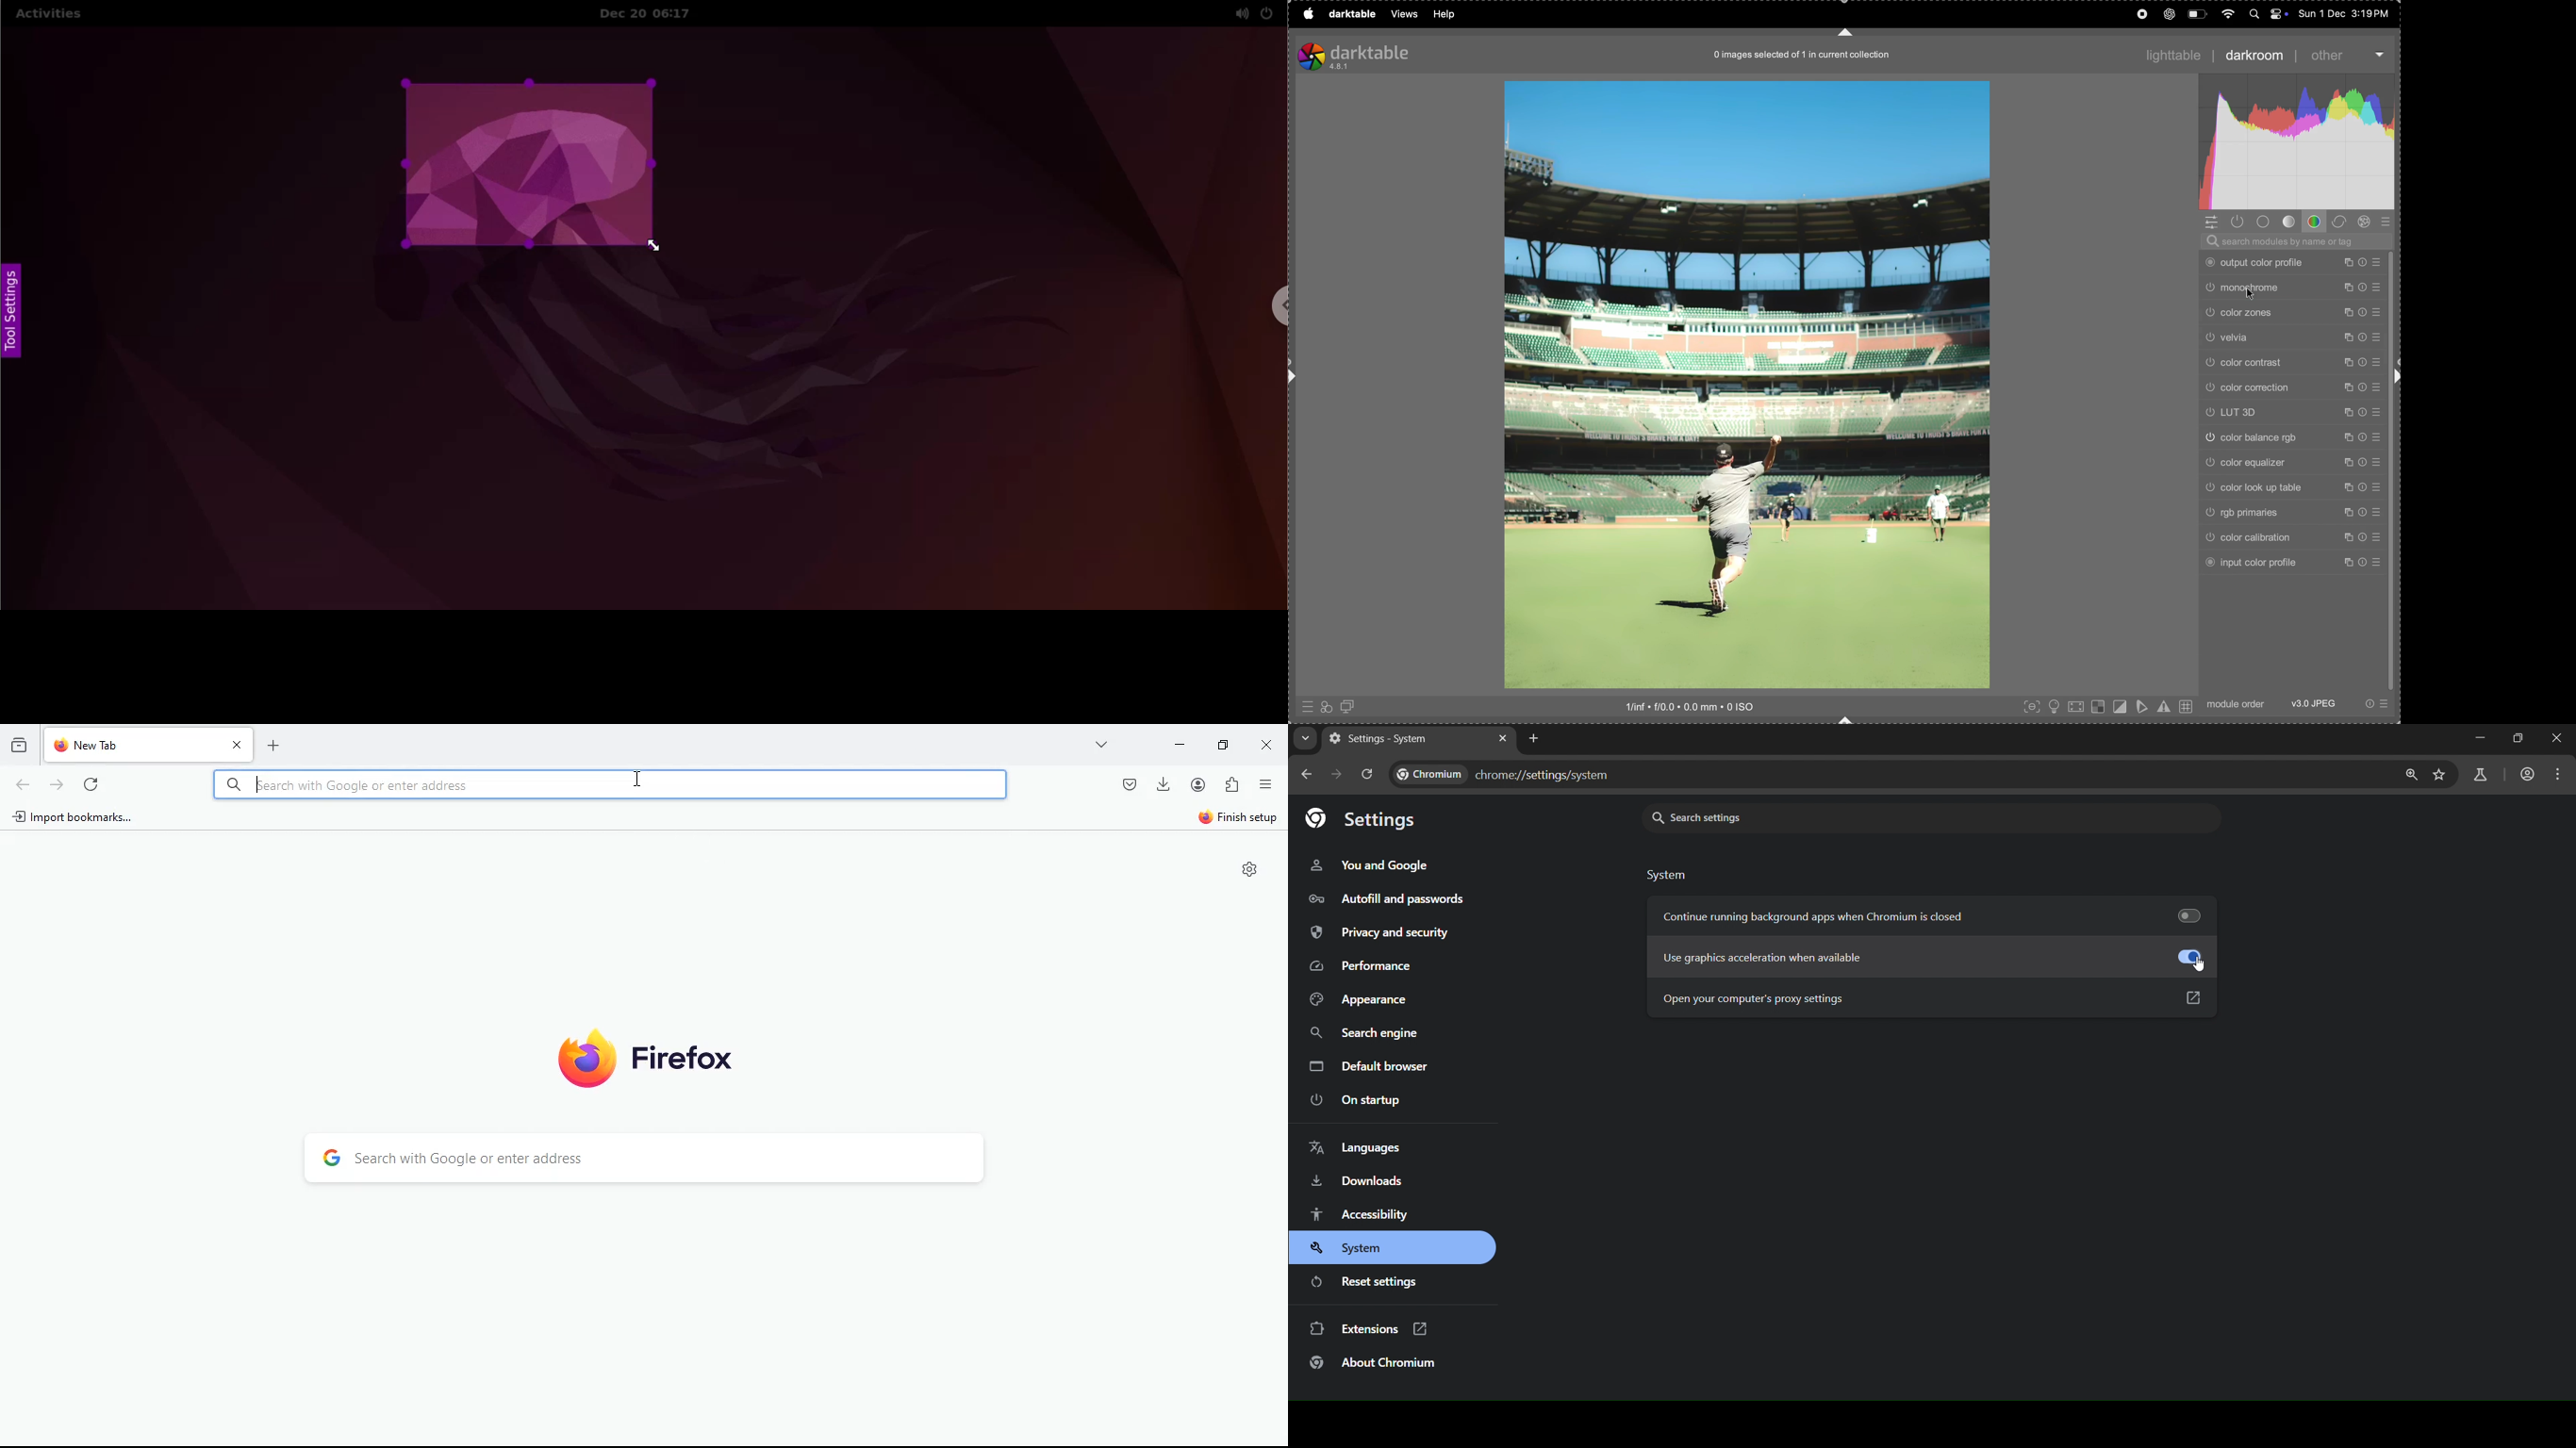  What do you see at coordinates (2381, 52) in the screenshot?
I see `options` at bounding box center [2381, 52].